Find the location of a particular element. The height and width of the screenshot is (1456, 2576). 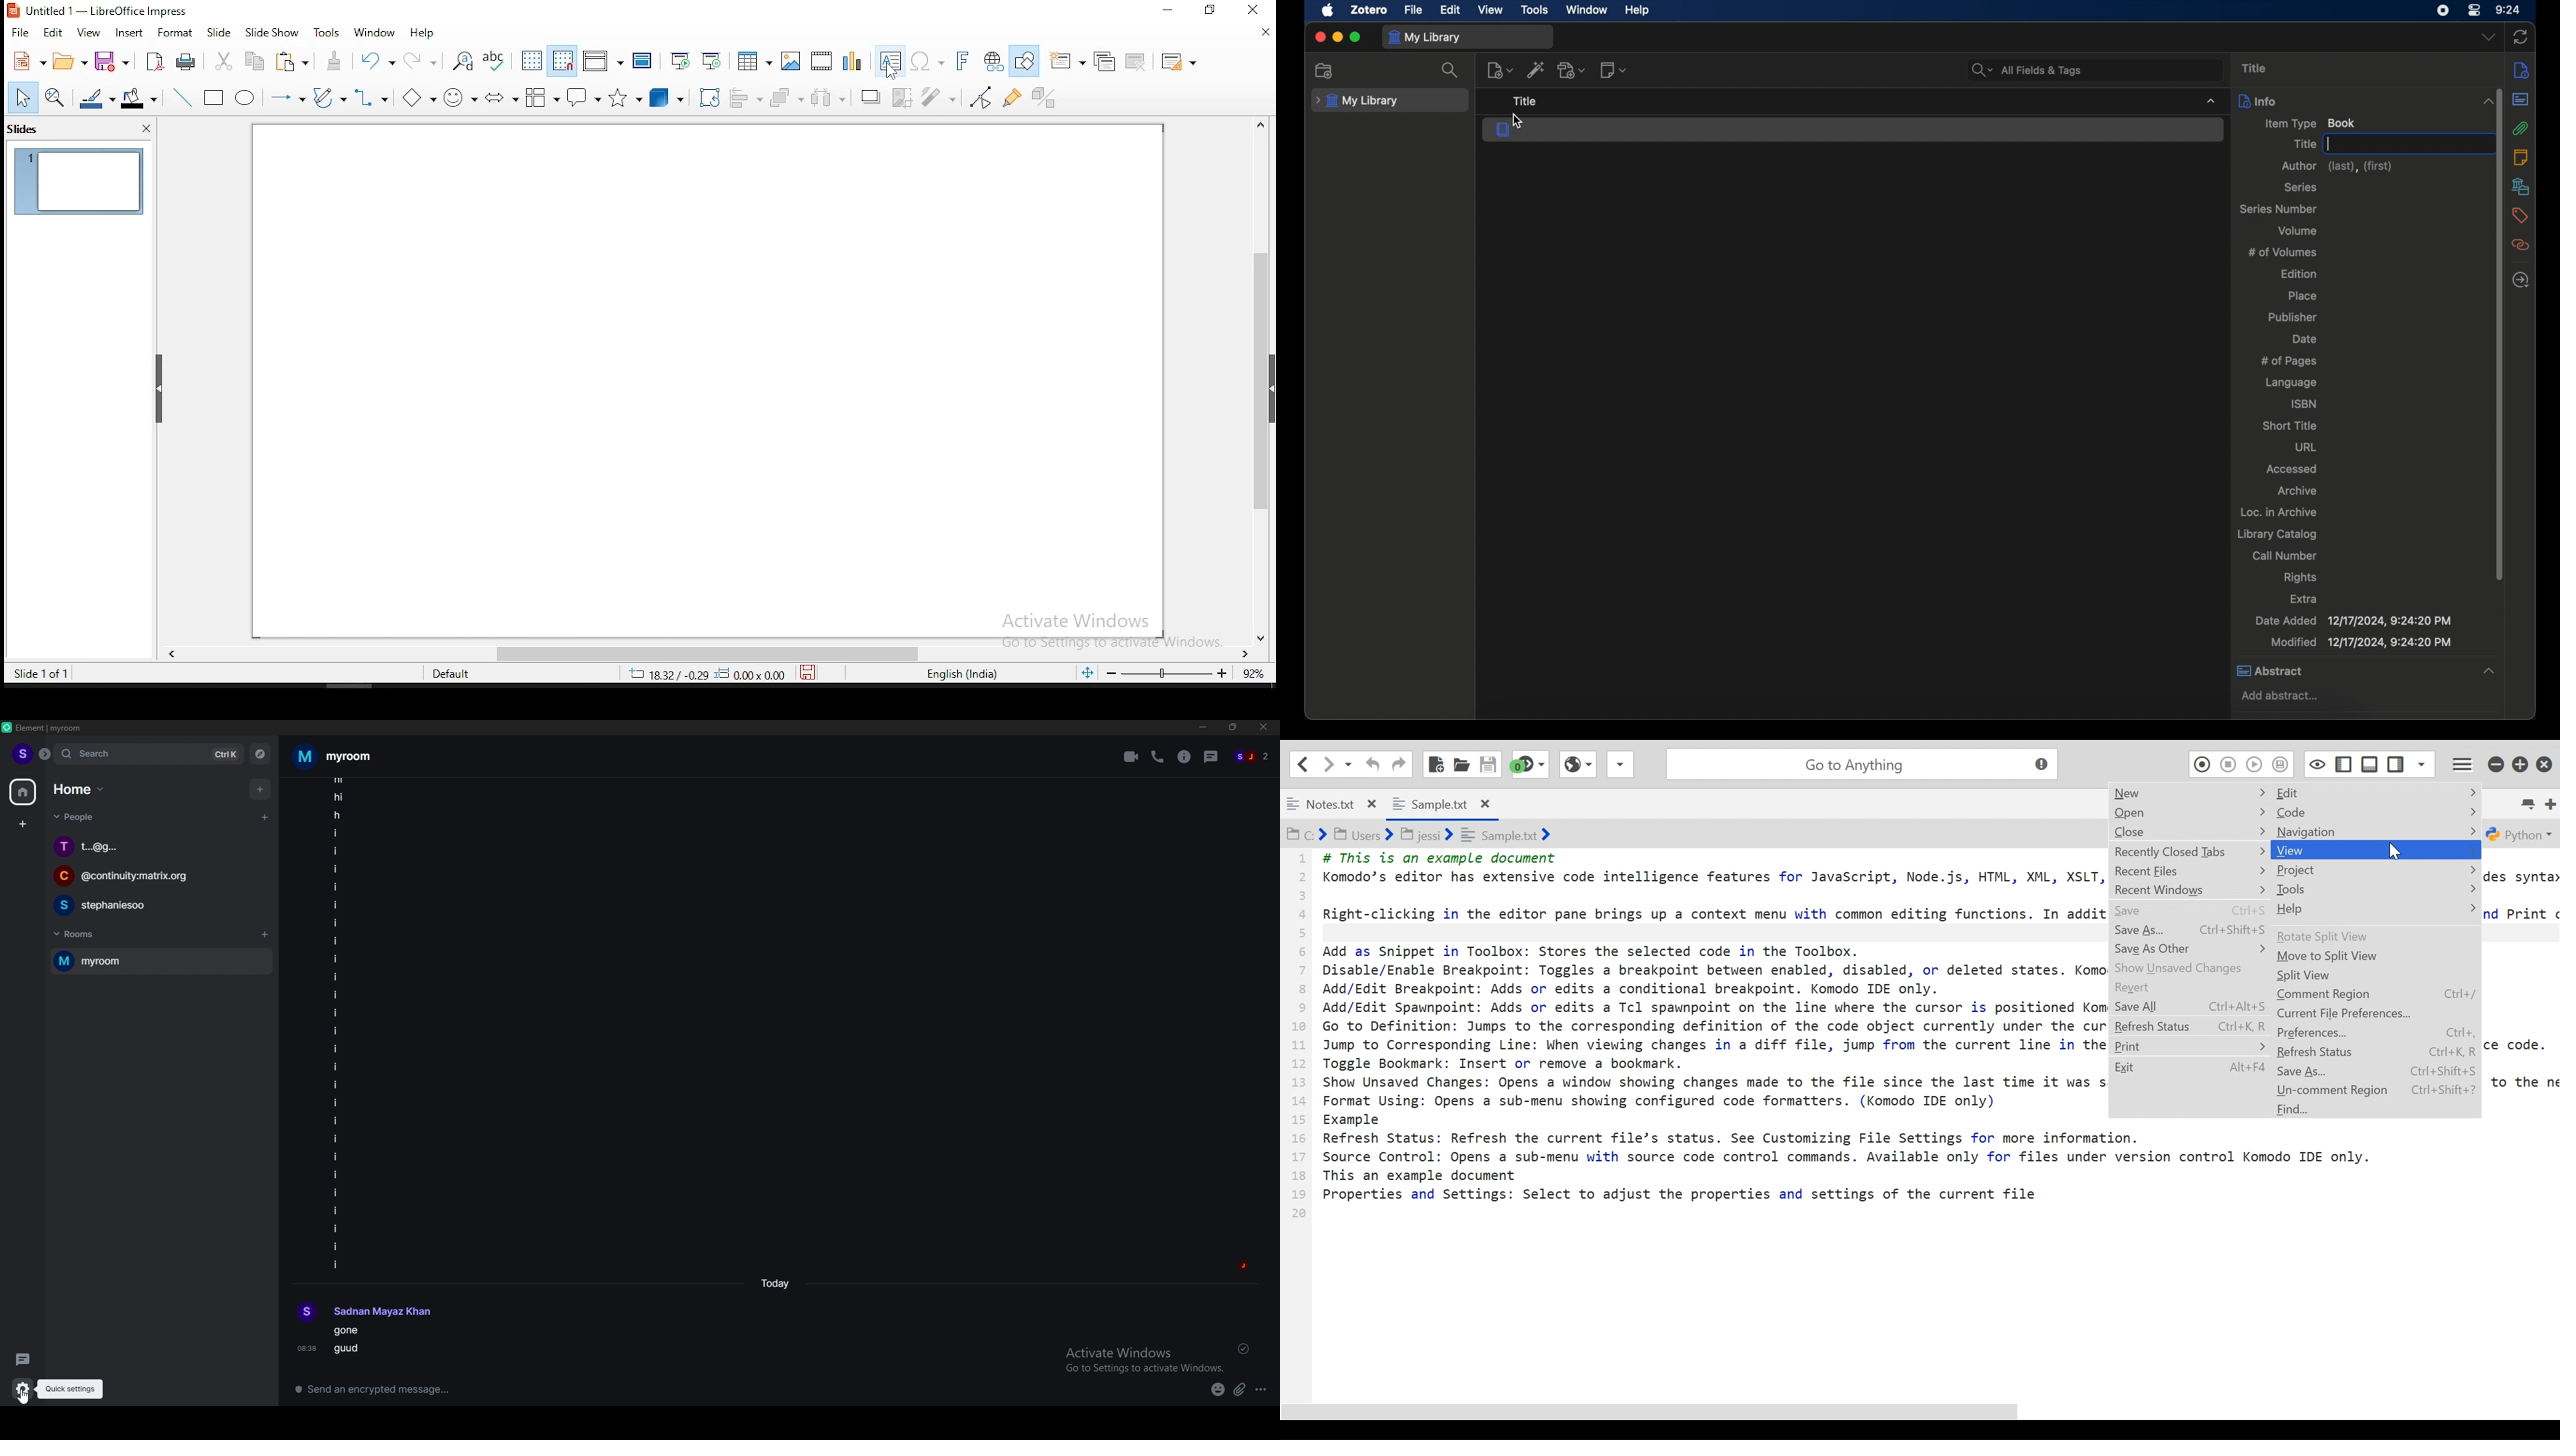

lines and arrows is located at coordinates (290, 98).